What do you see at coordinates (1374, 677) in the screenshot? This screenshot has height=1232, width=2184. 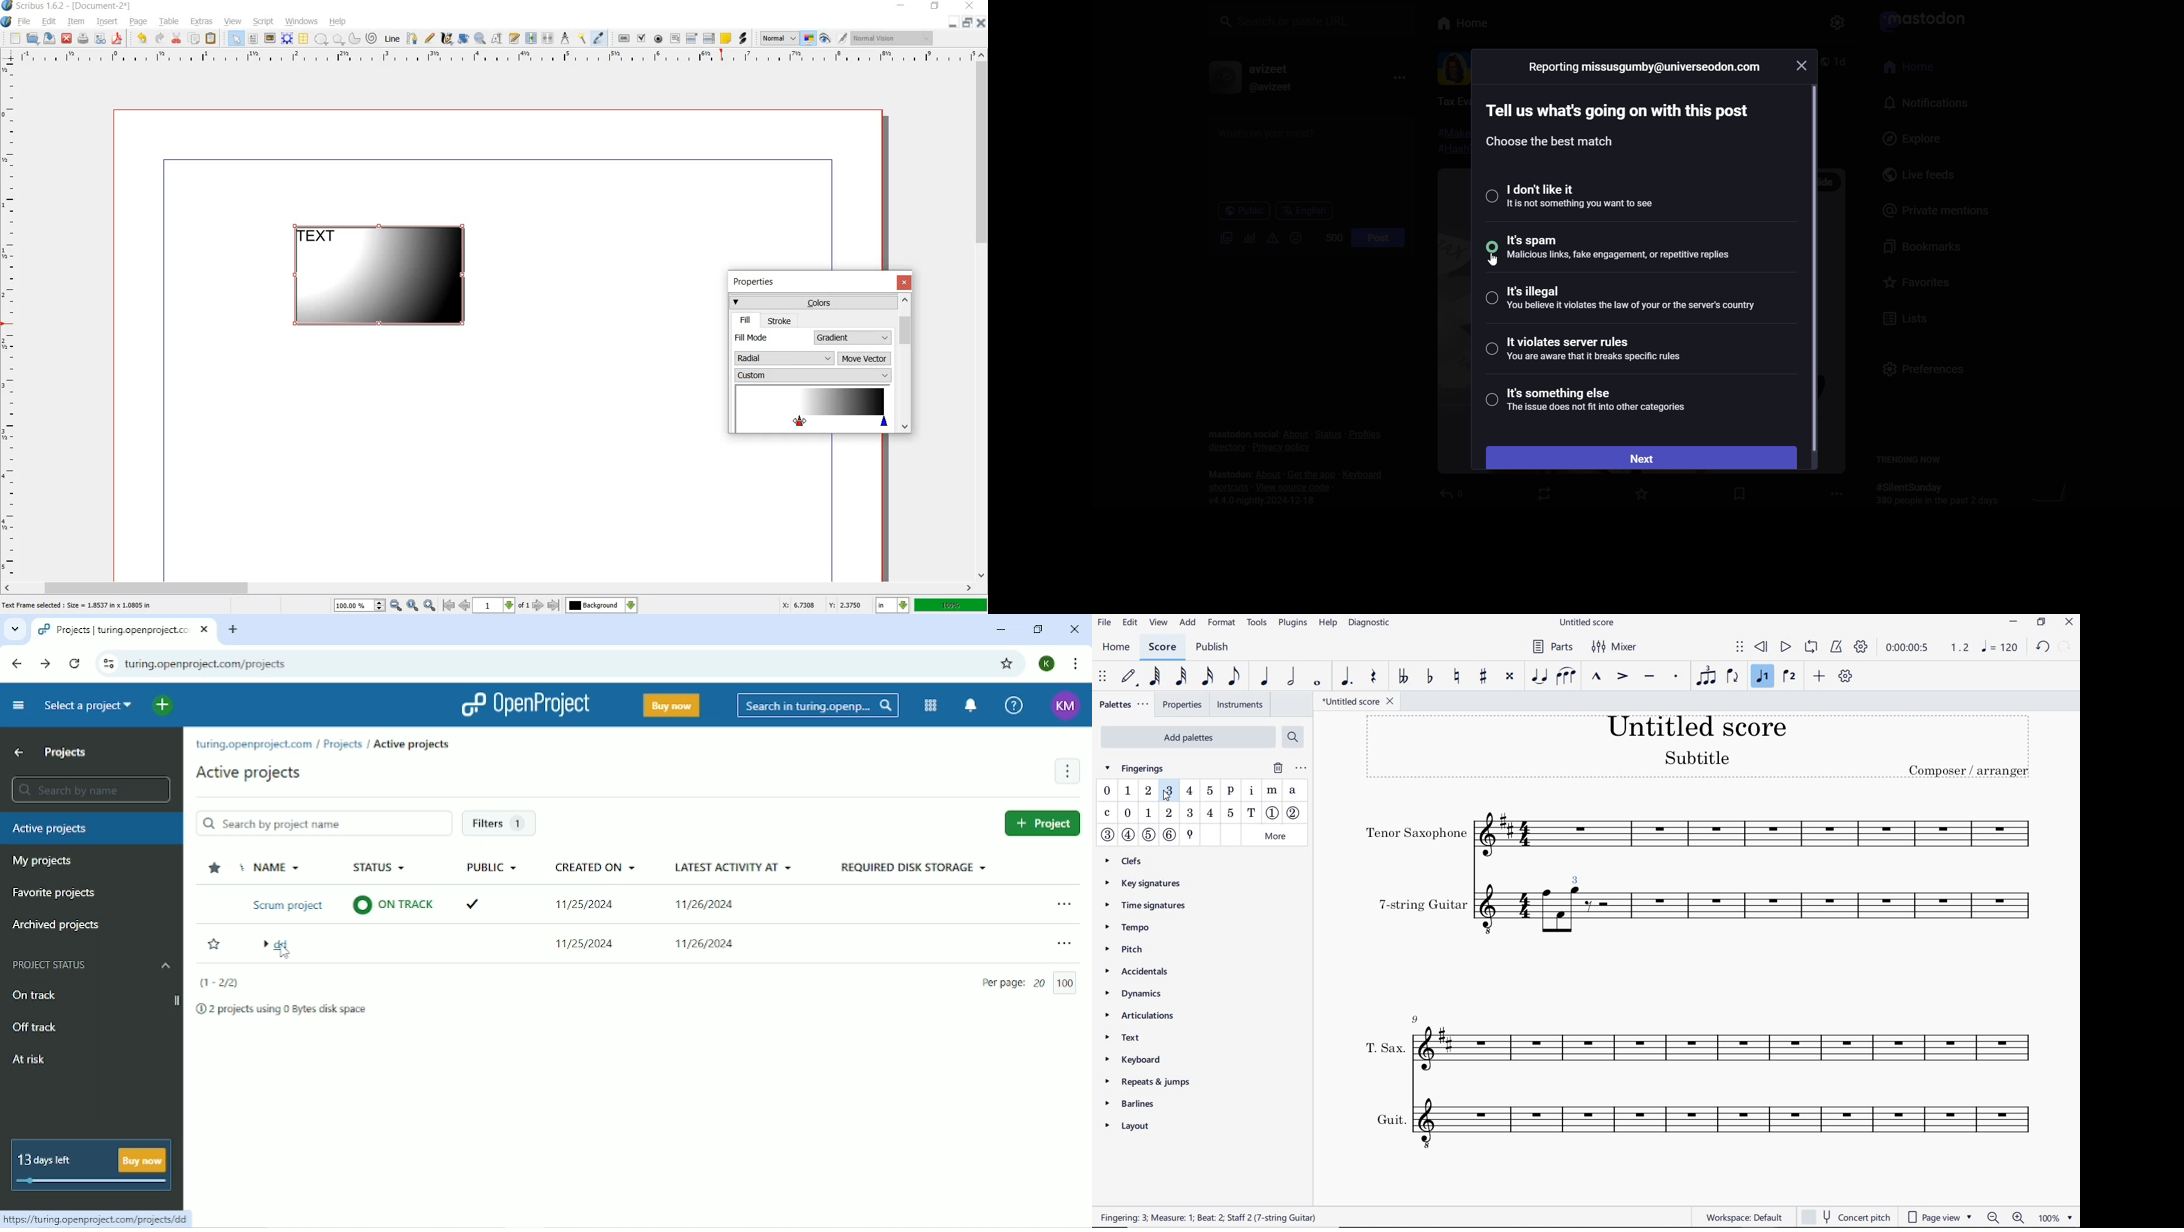 I see `REST` at bounding box center [1374, 677].